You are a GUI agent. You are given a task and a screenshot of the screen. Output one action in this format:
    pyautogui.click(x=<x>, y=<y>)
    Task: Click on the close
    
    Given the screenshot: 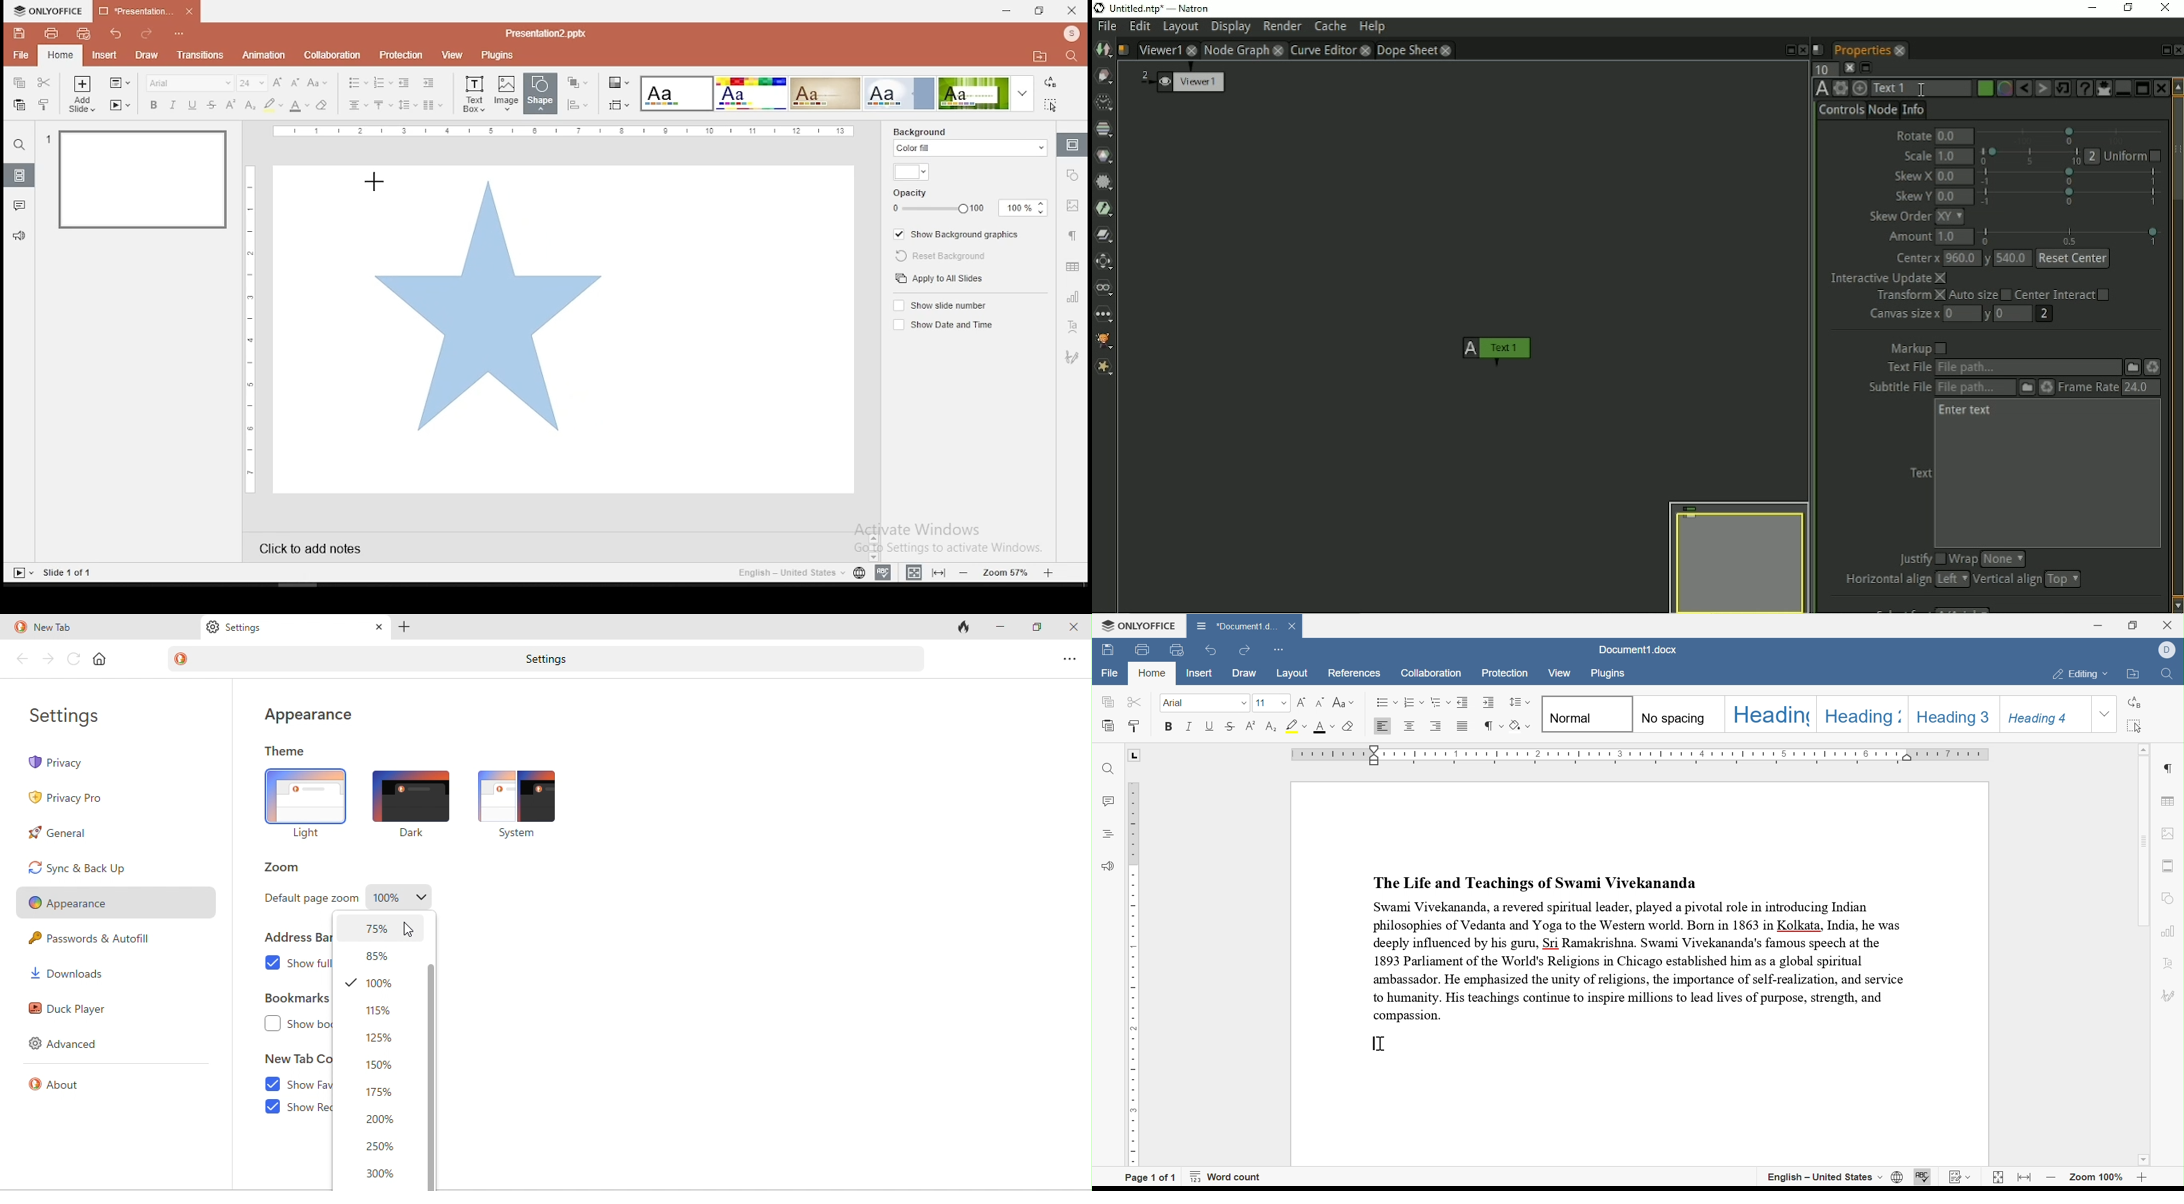 What is the action you would take?
    pyautogui.click(x=2169, y=624)
    